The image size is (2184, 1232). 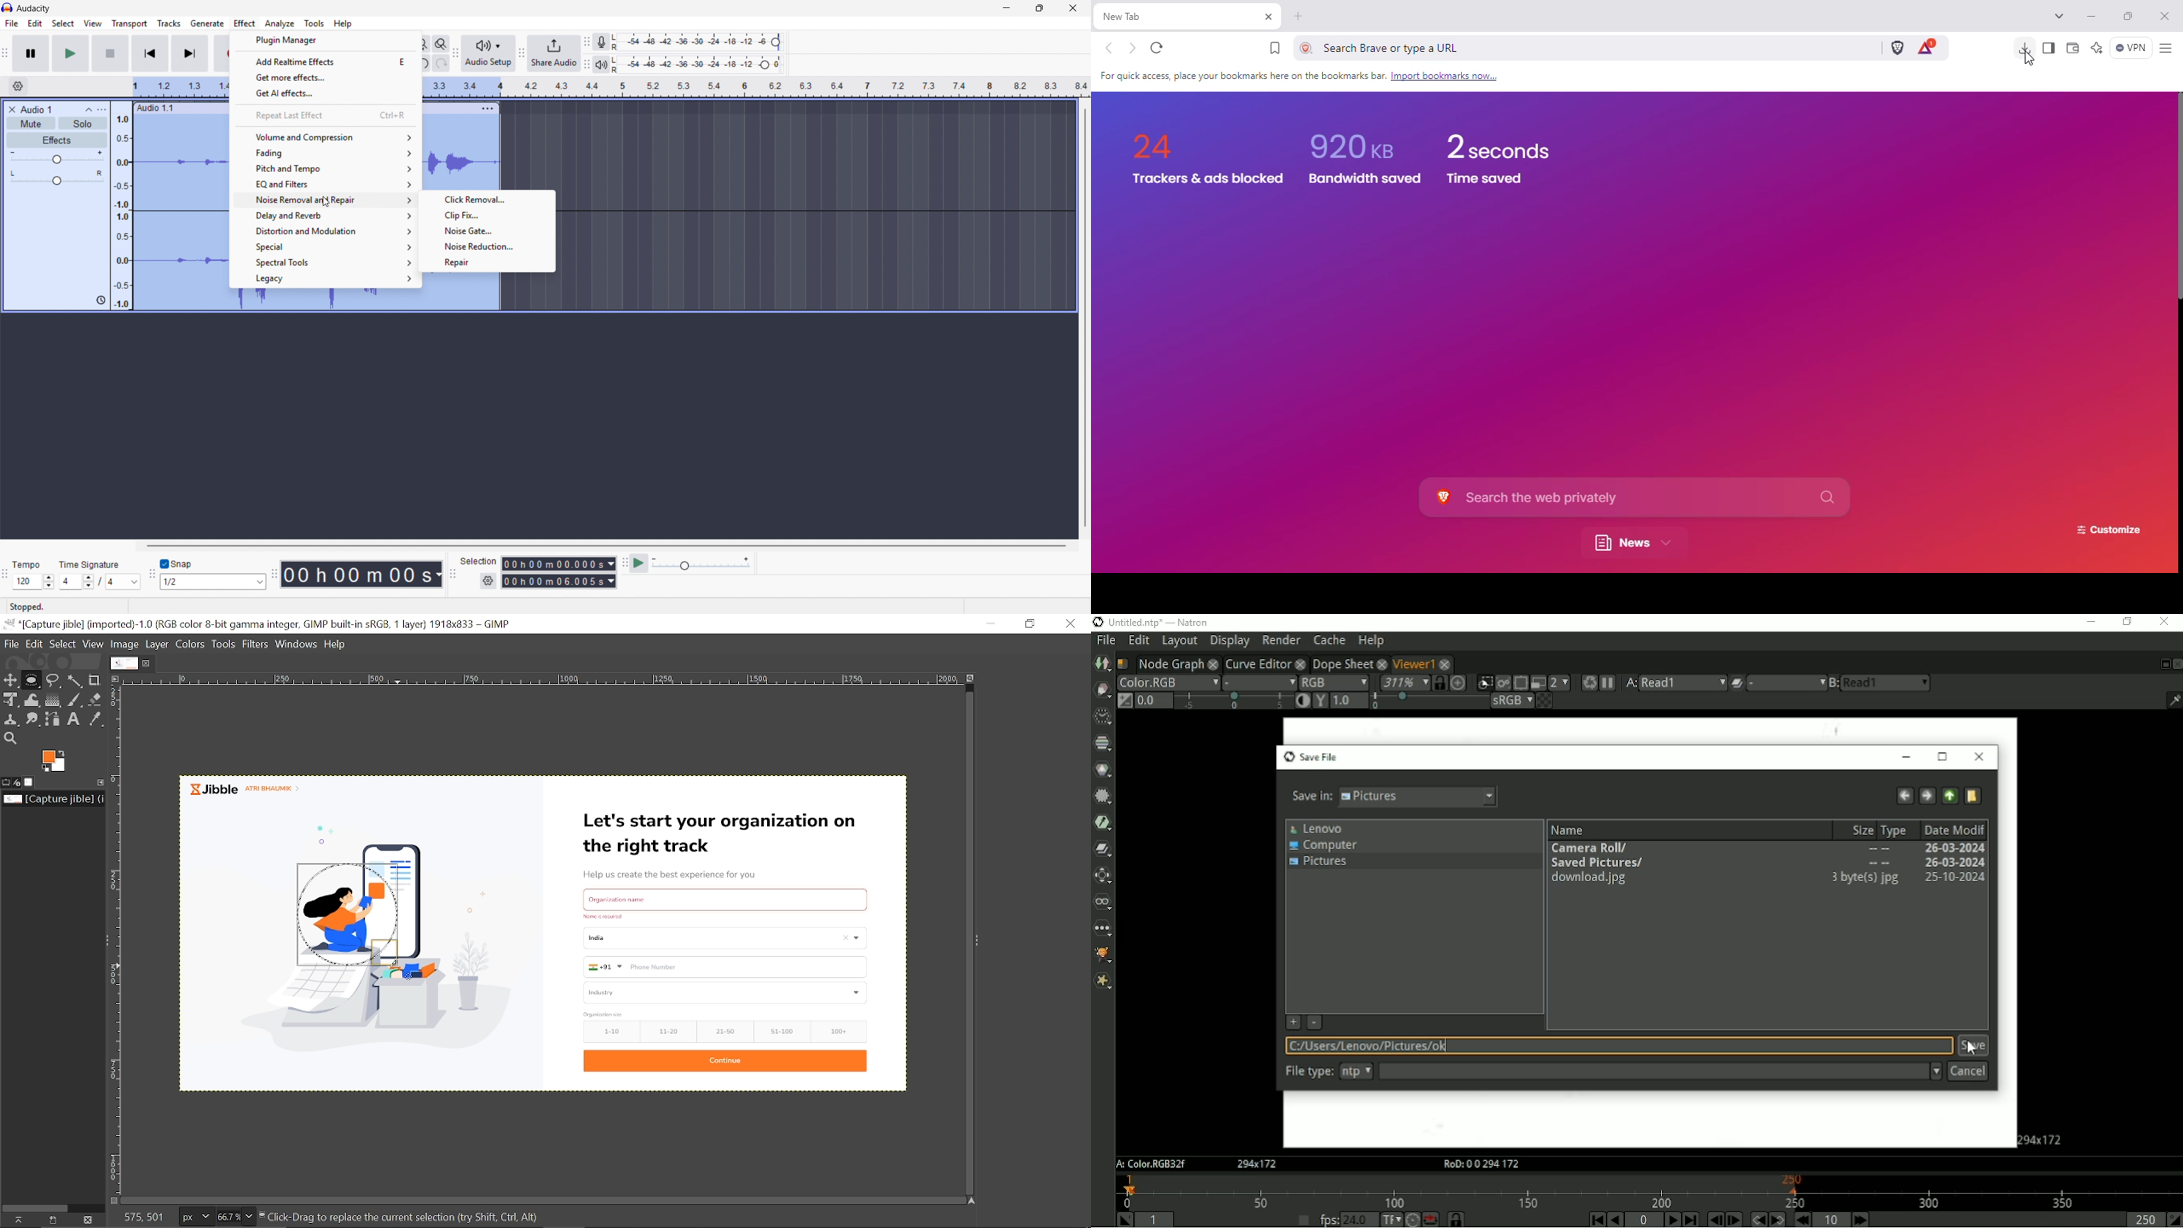 I want to click on Minimize, so click(x=994, y=623).